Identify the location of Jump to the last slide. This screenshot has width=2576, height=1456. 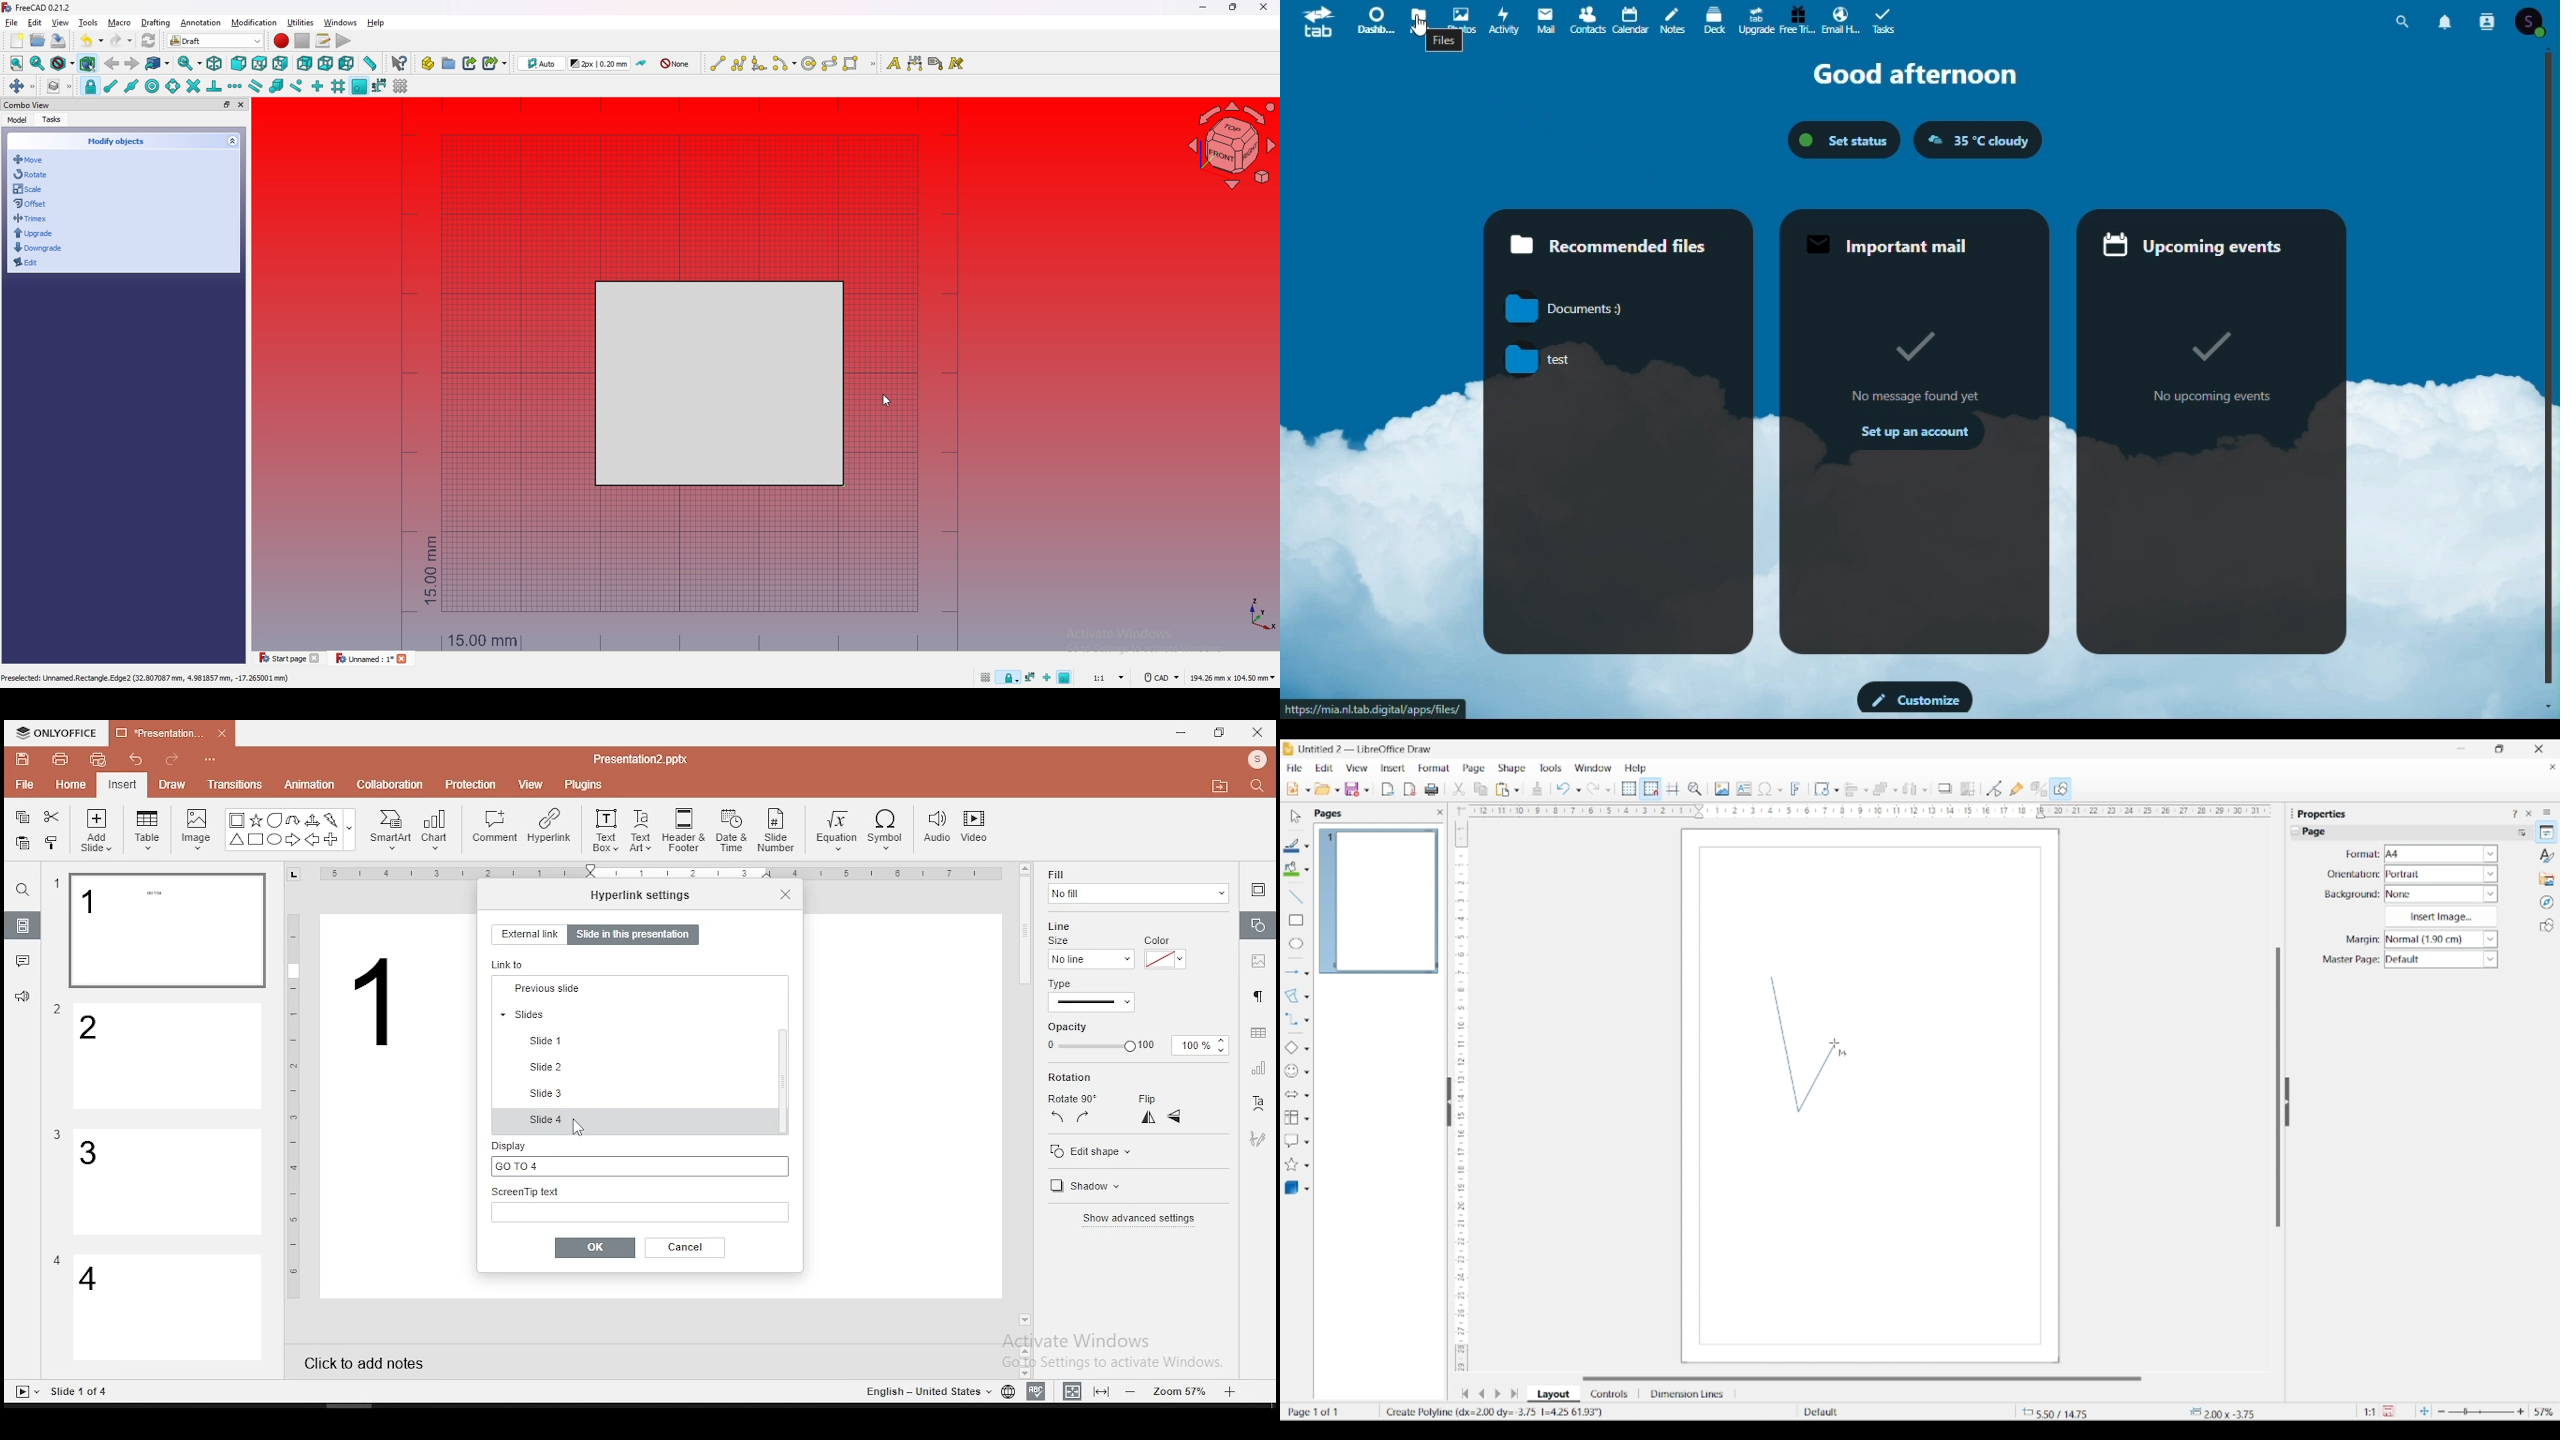
(1515, 1393).